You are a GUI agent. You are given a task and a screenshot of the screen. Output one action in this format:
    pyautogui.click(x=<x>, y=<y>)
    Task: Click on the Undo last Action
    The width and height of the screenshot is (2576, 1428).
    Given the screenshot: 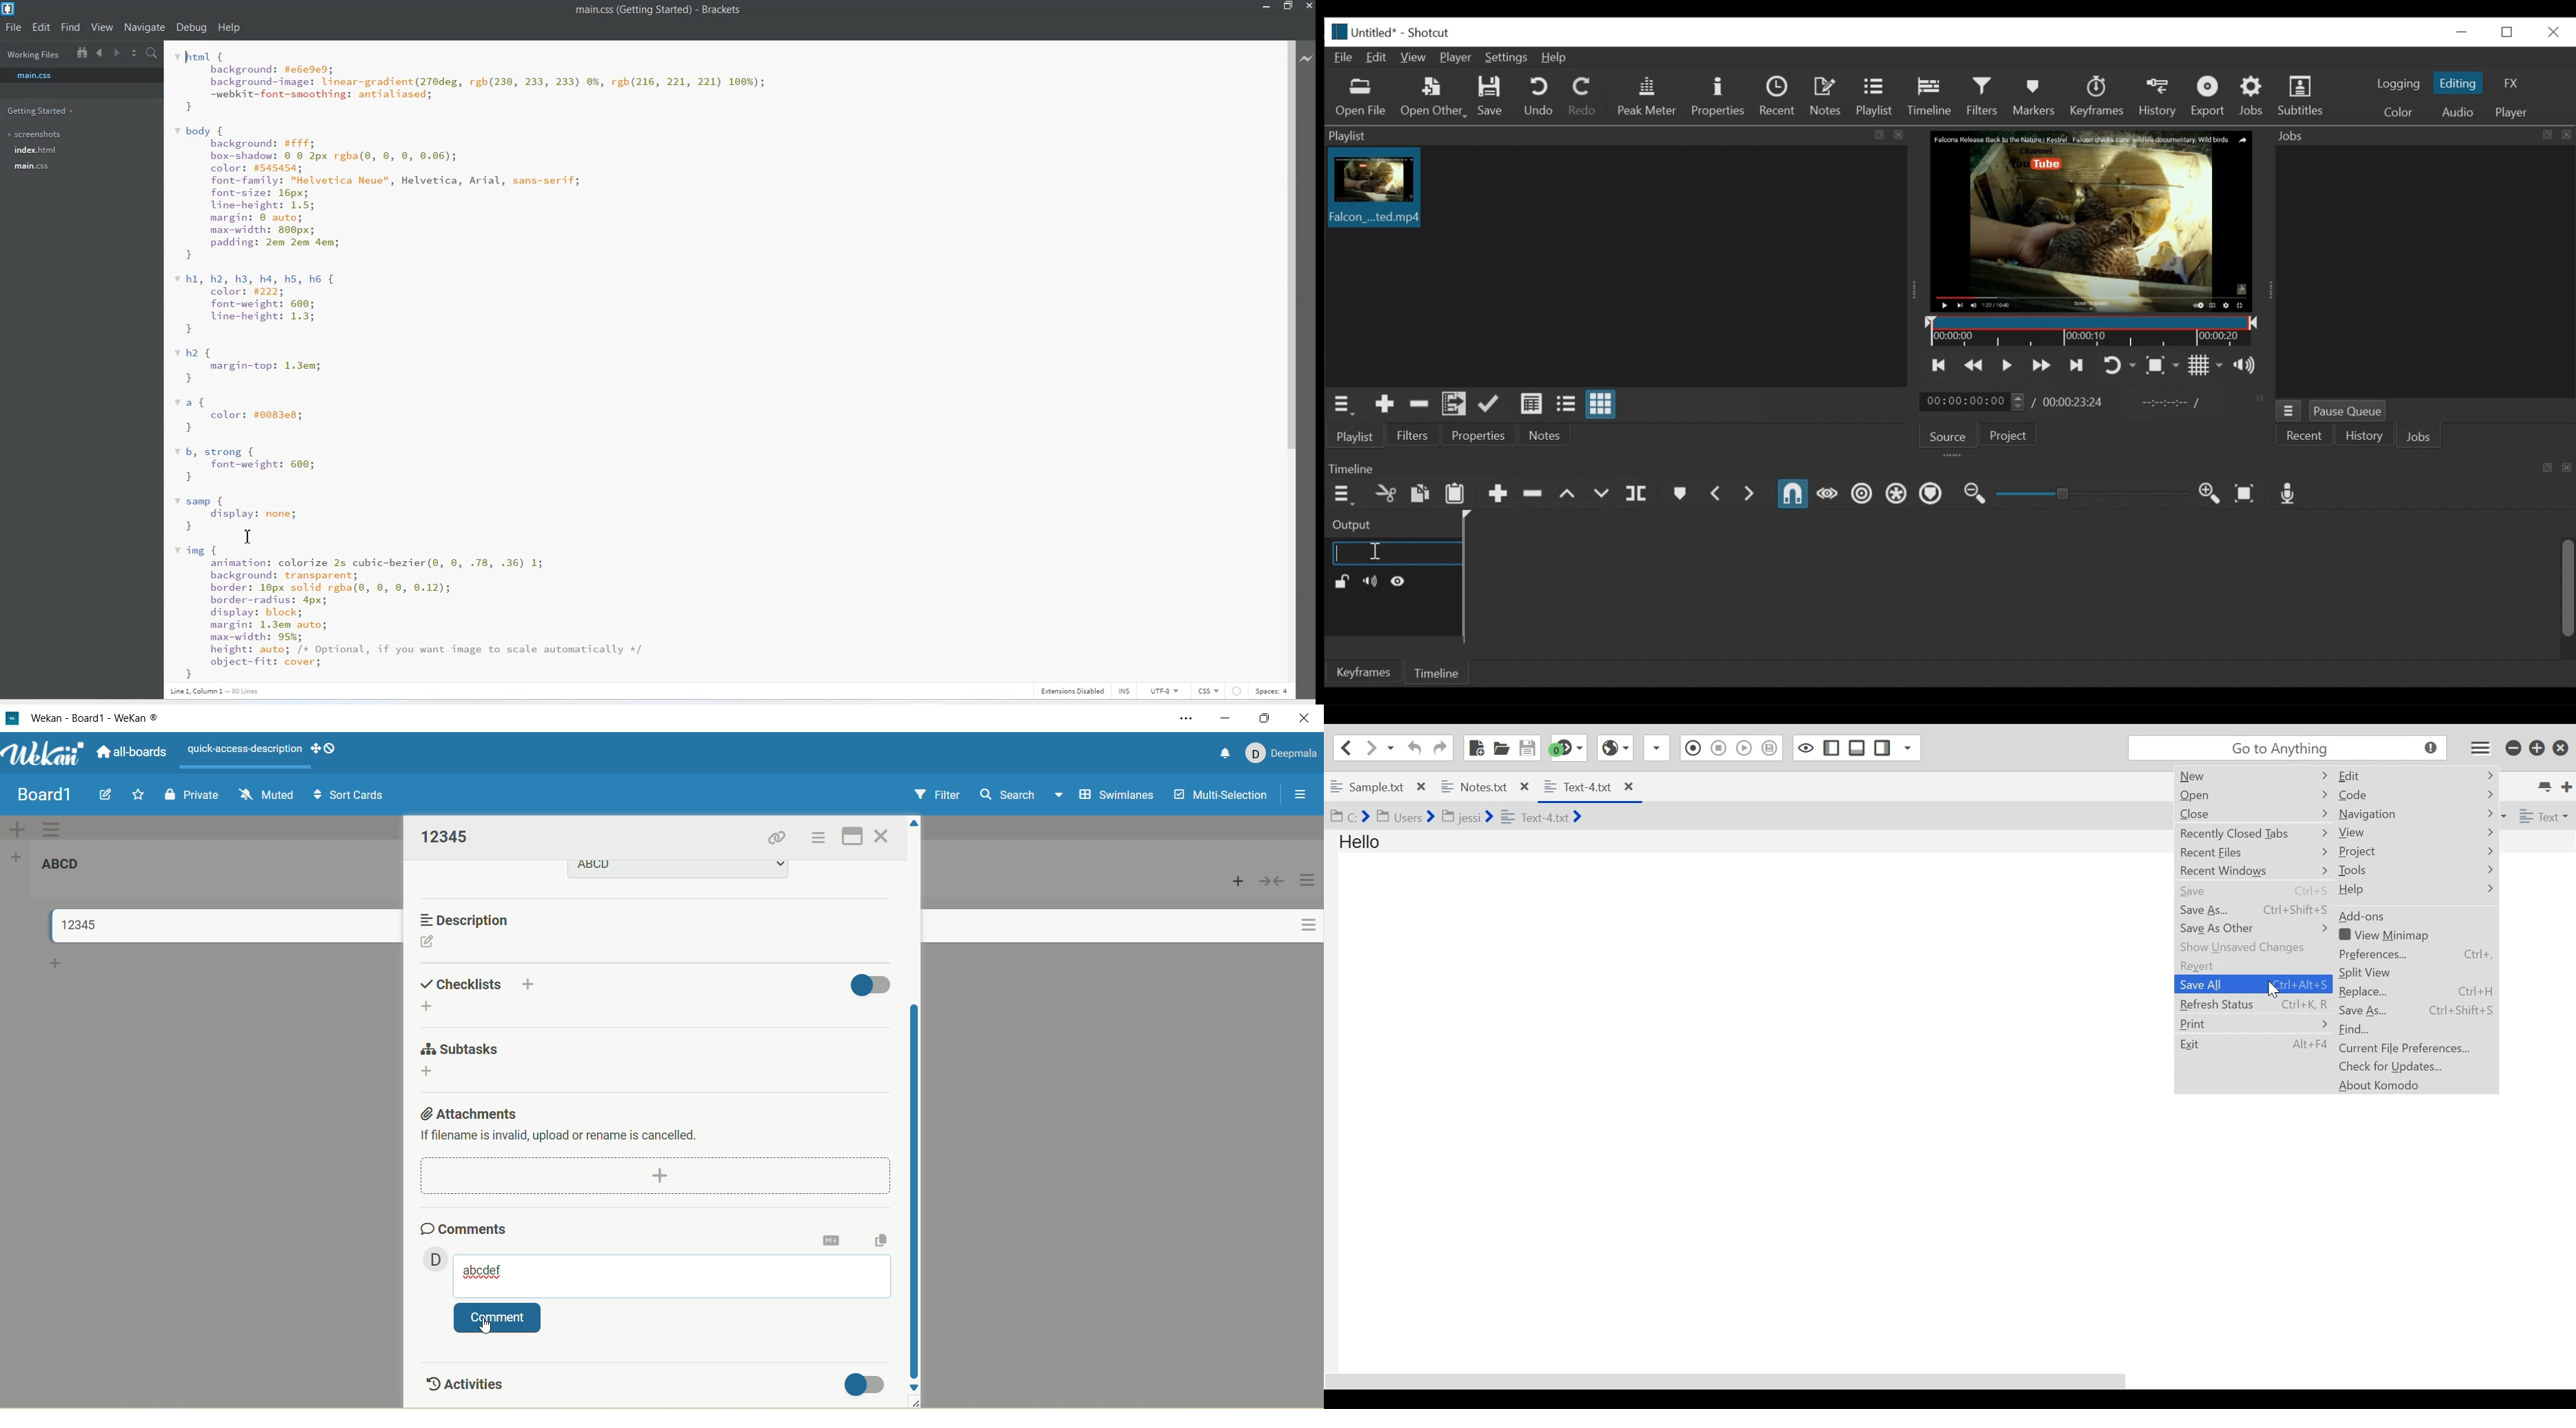 What is the action you would take?
    pyautogui.click(x=1413, y=748)
    